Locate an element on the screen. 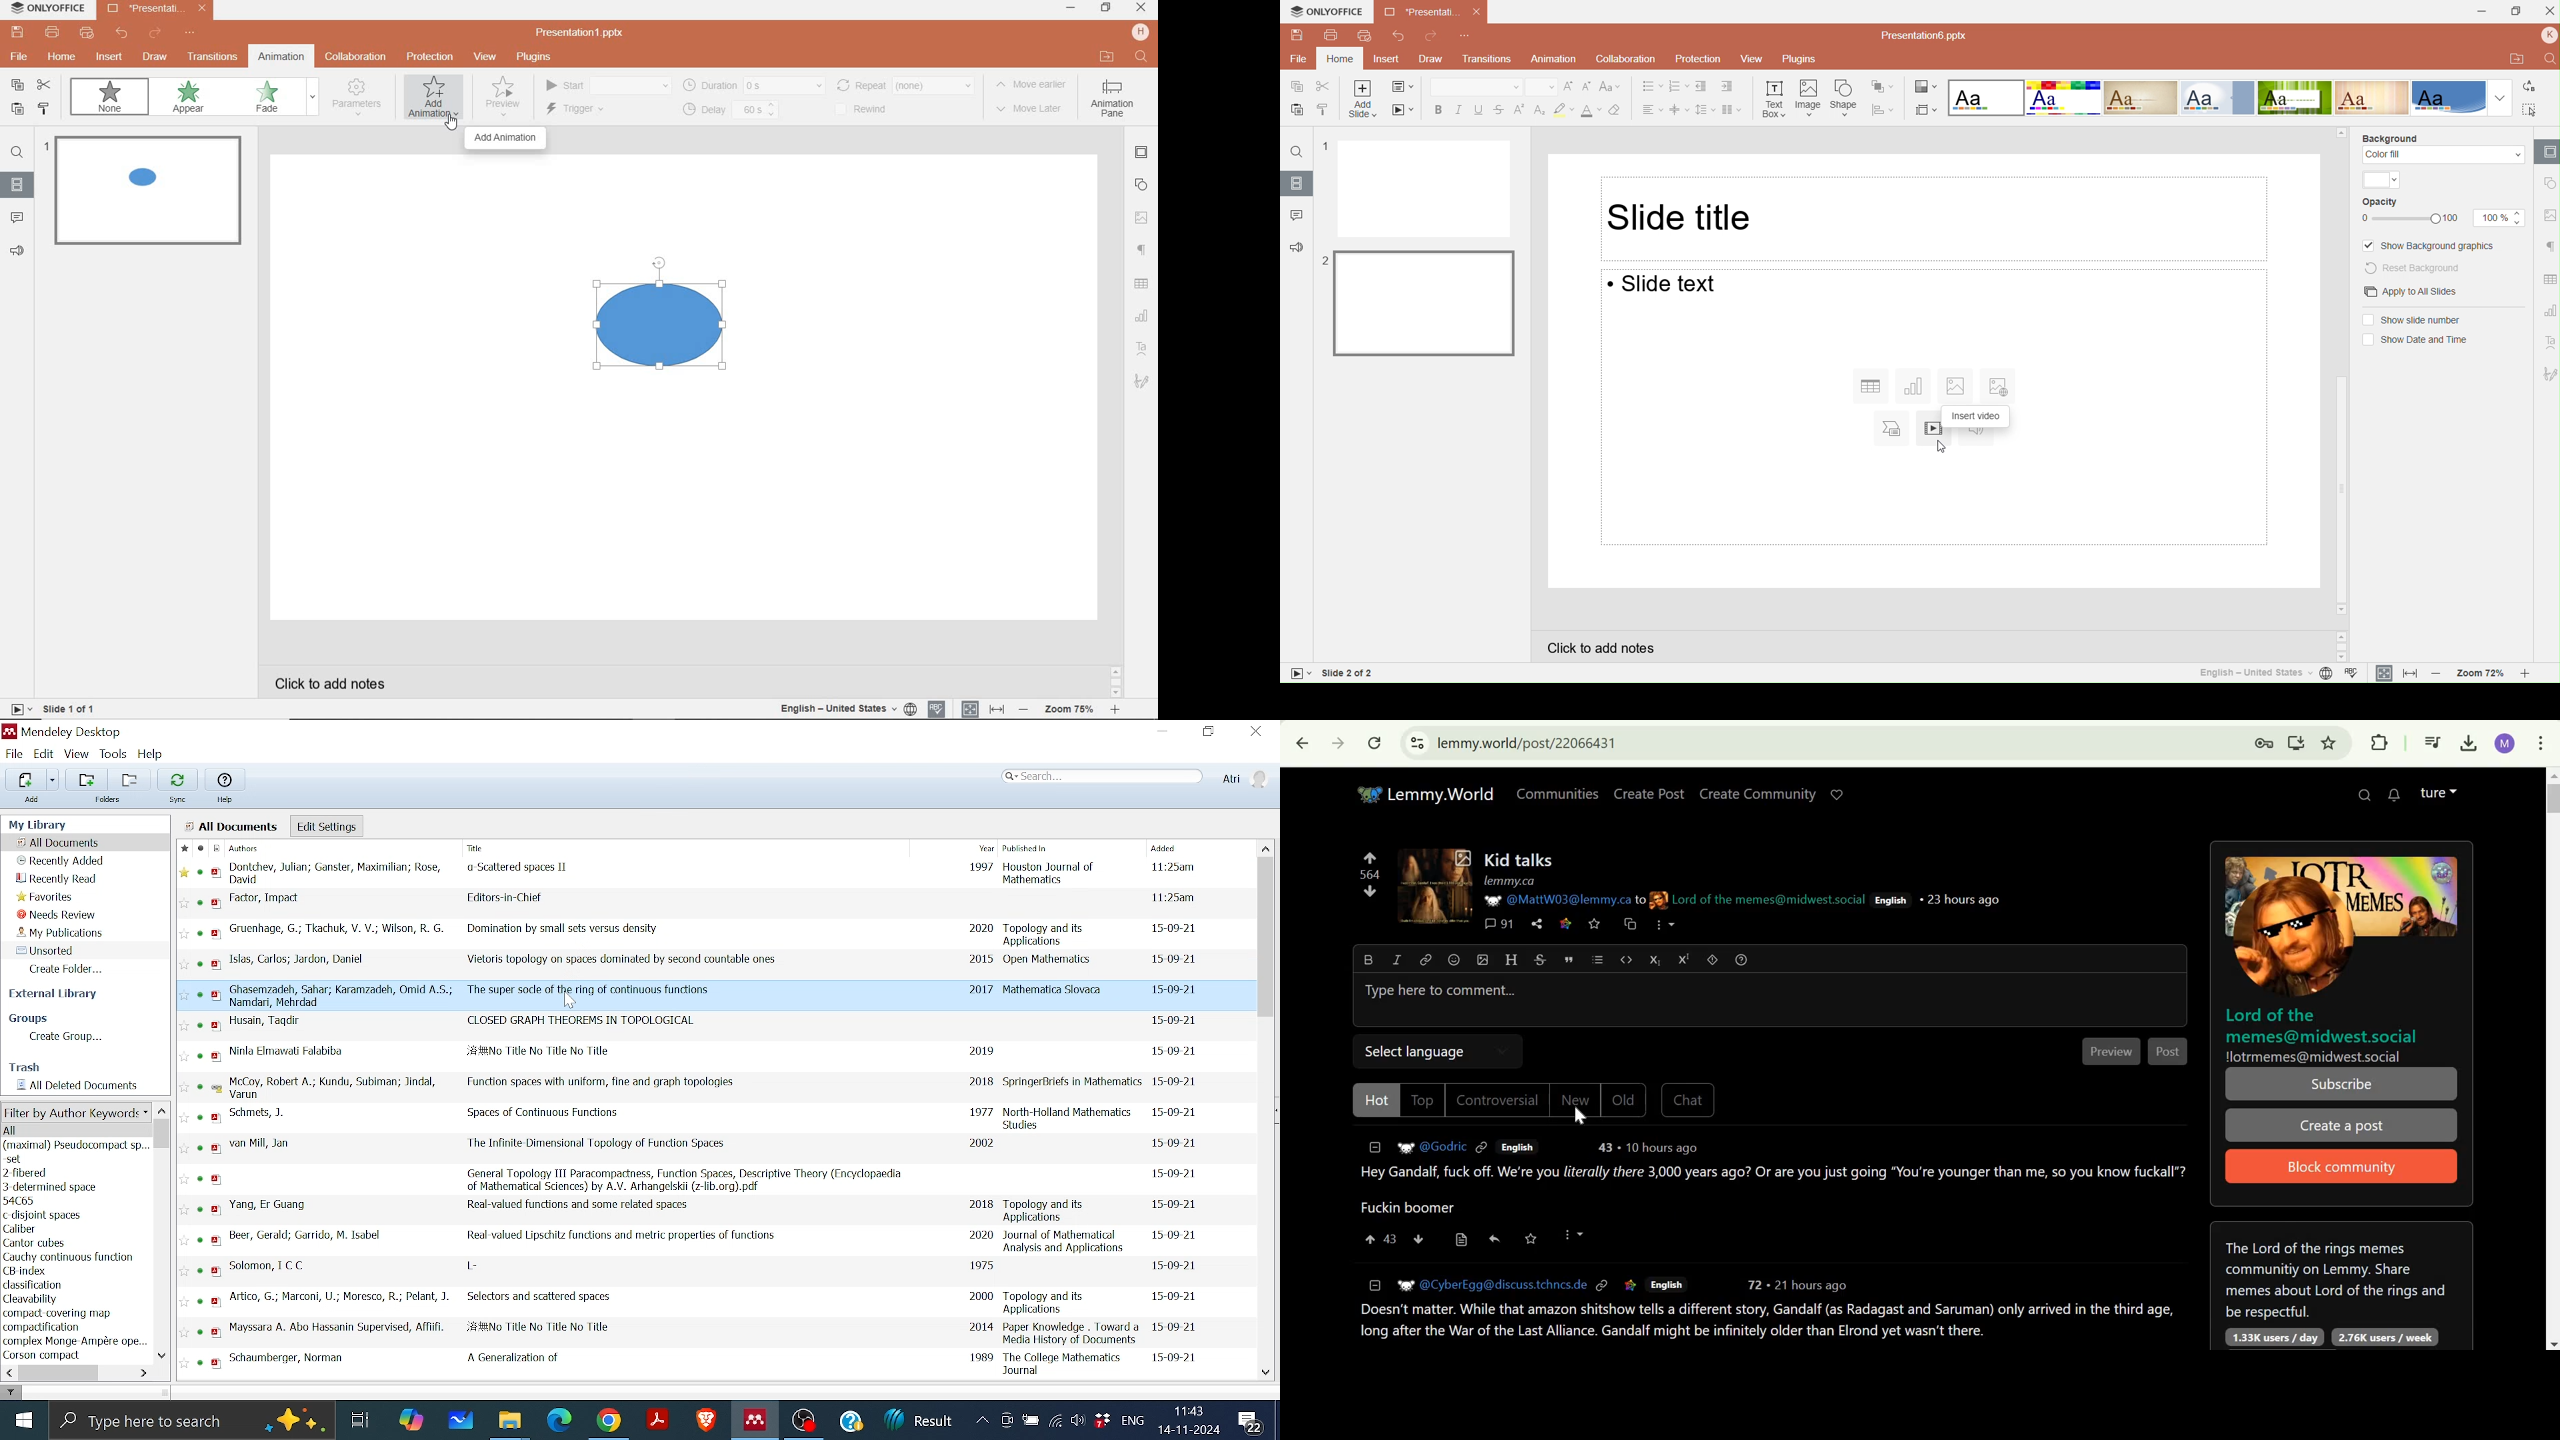 This screenshot has height=1456, width=2576. Groups is located at coordinates (29, 1019).